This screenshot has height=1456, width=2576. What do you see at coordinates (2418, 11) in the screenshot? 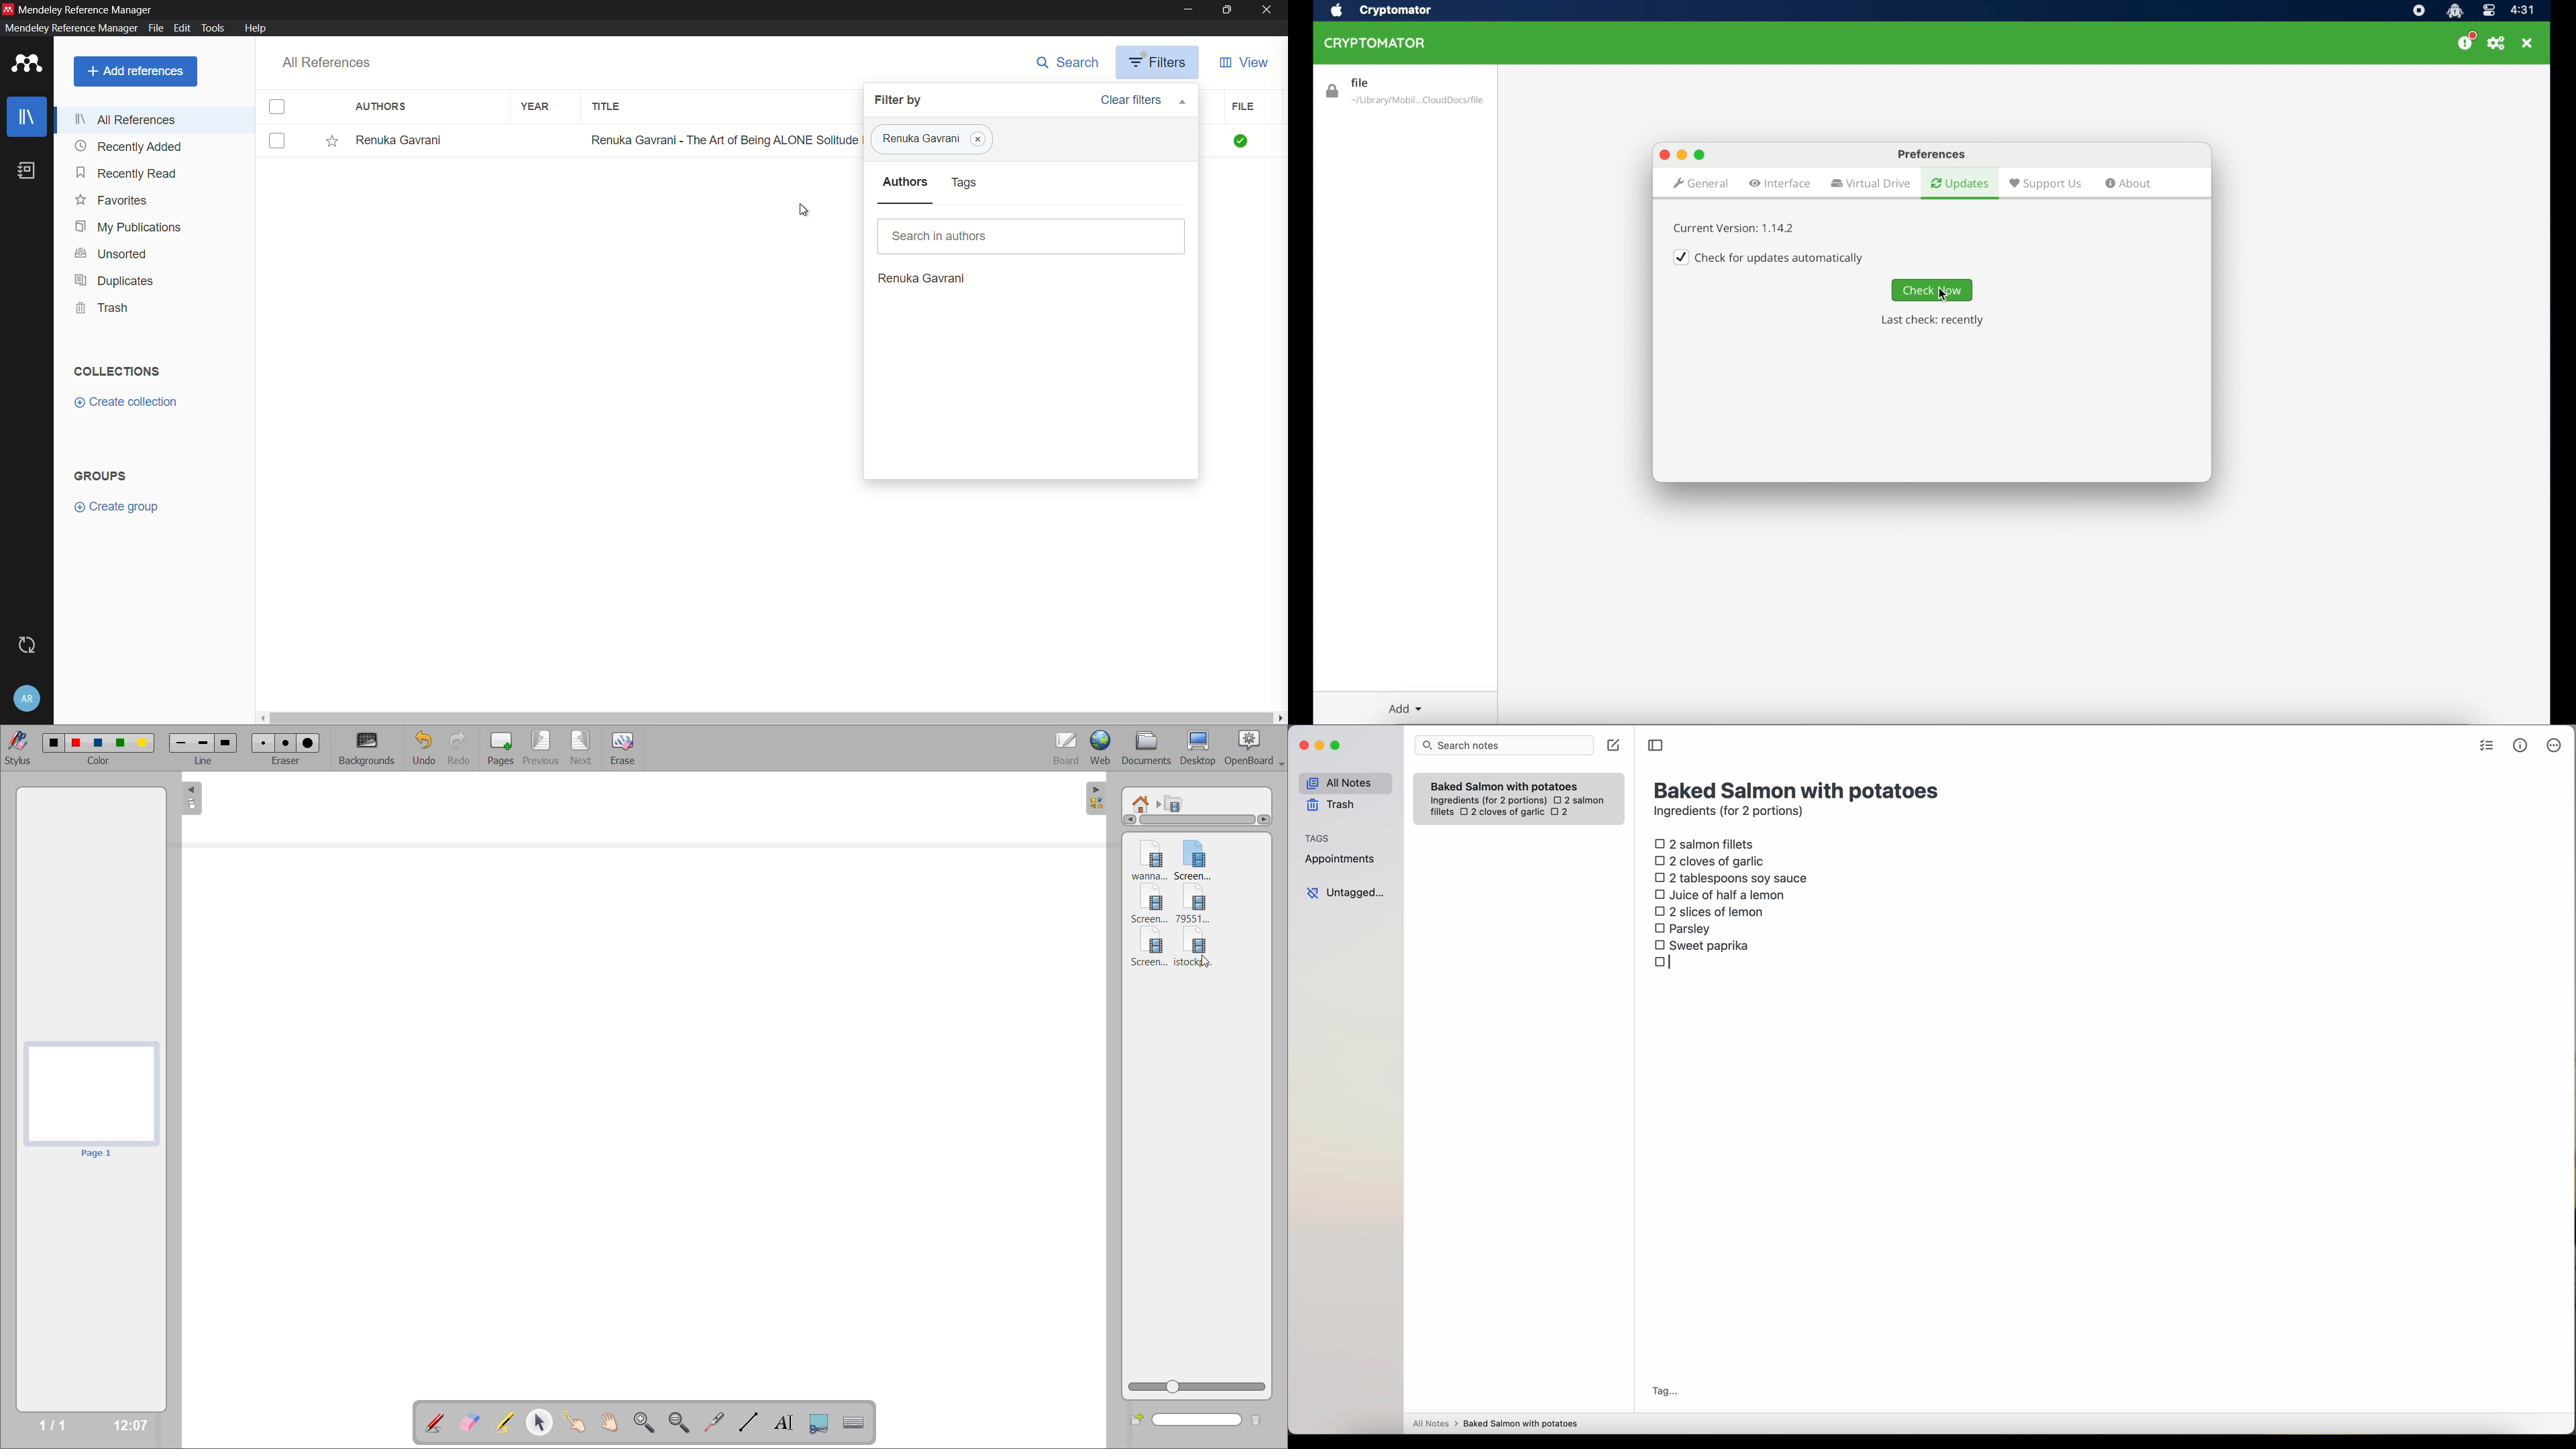
I see `screen recorder icon` at bounding box center [2418, 11].